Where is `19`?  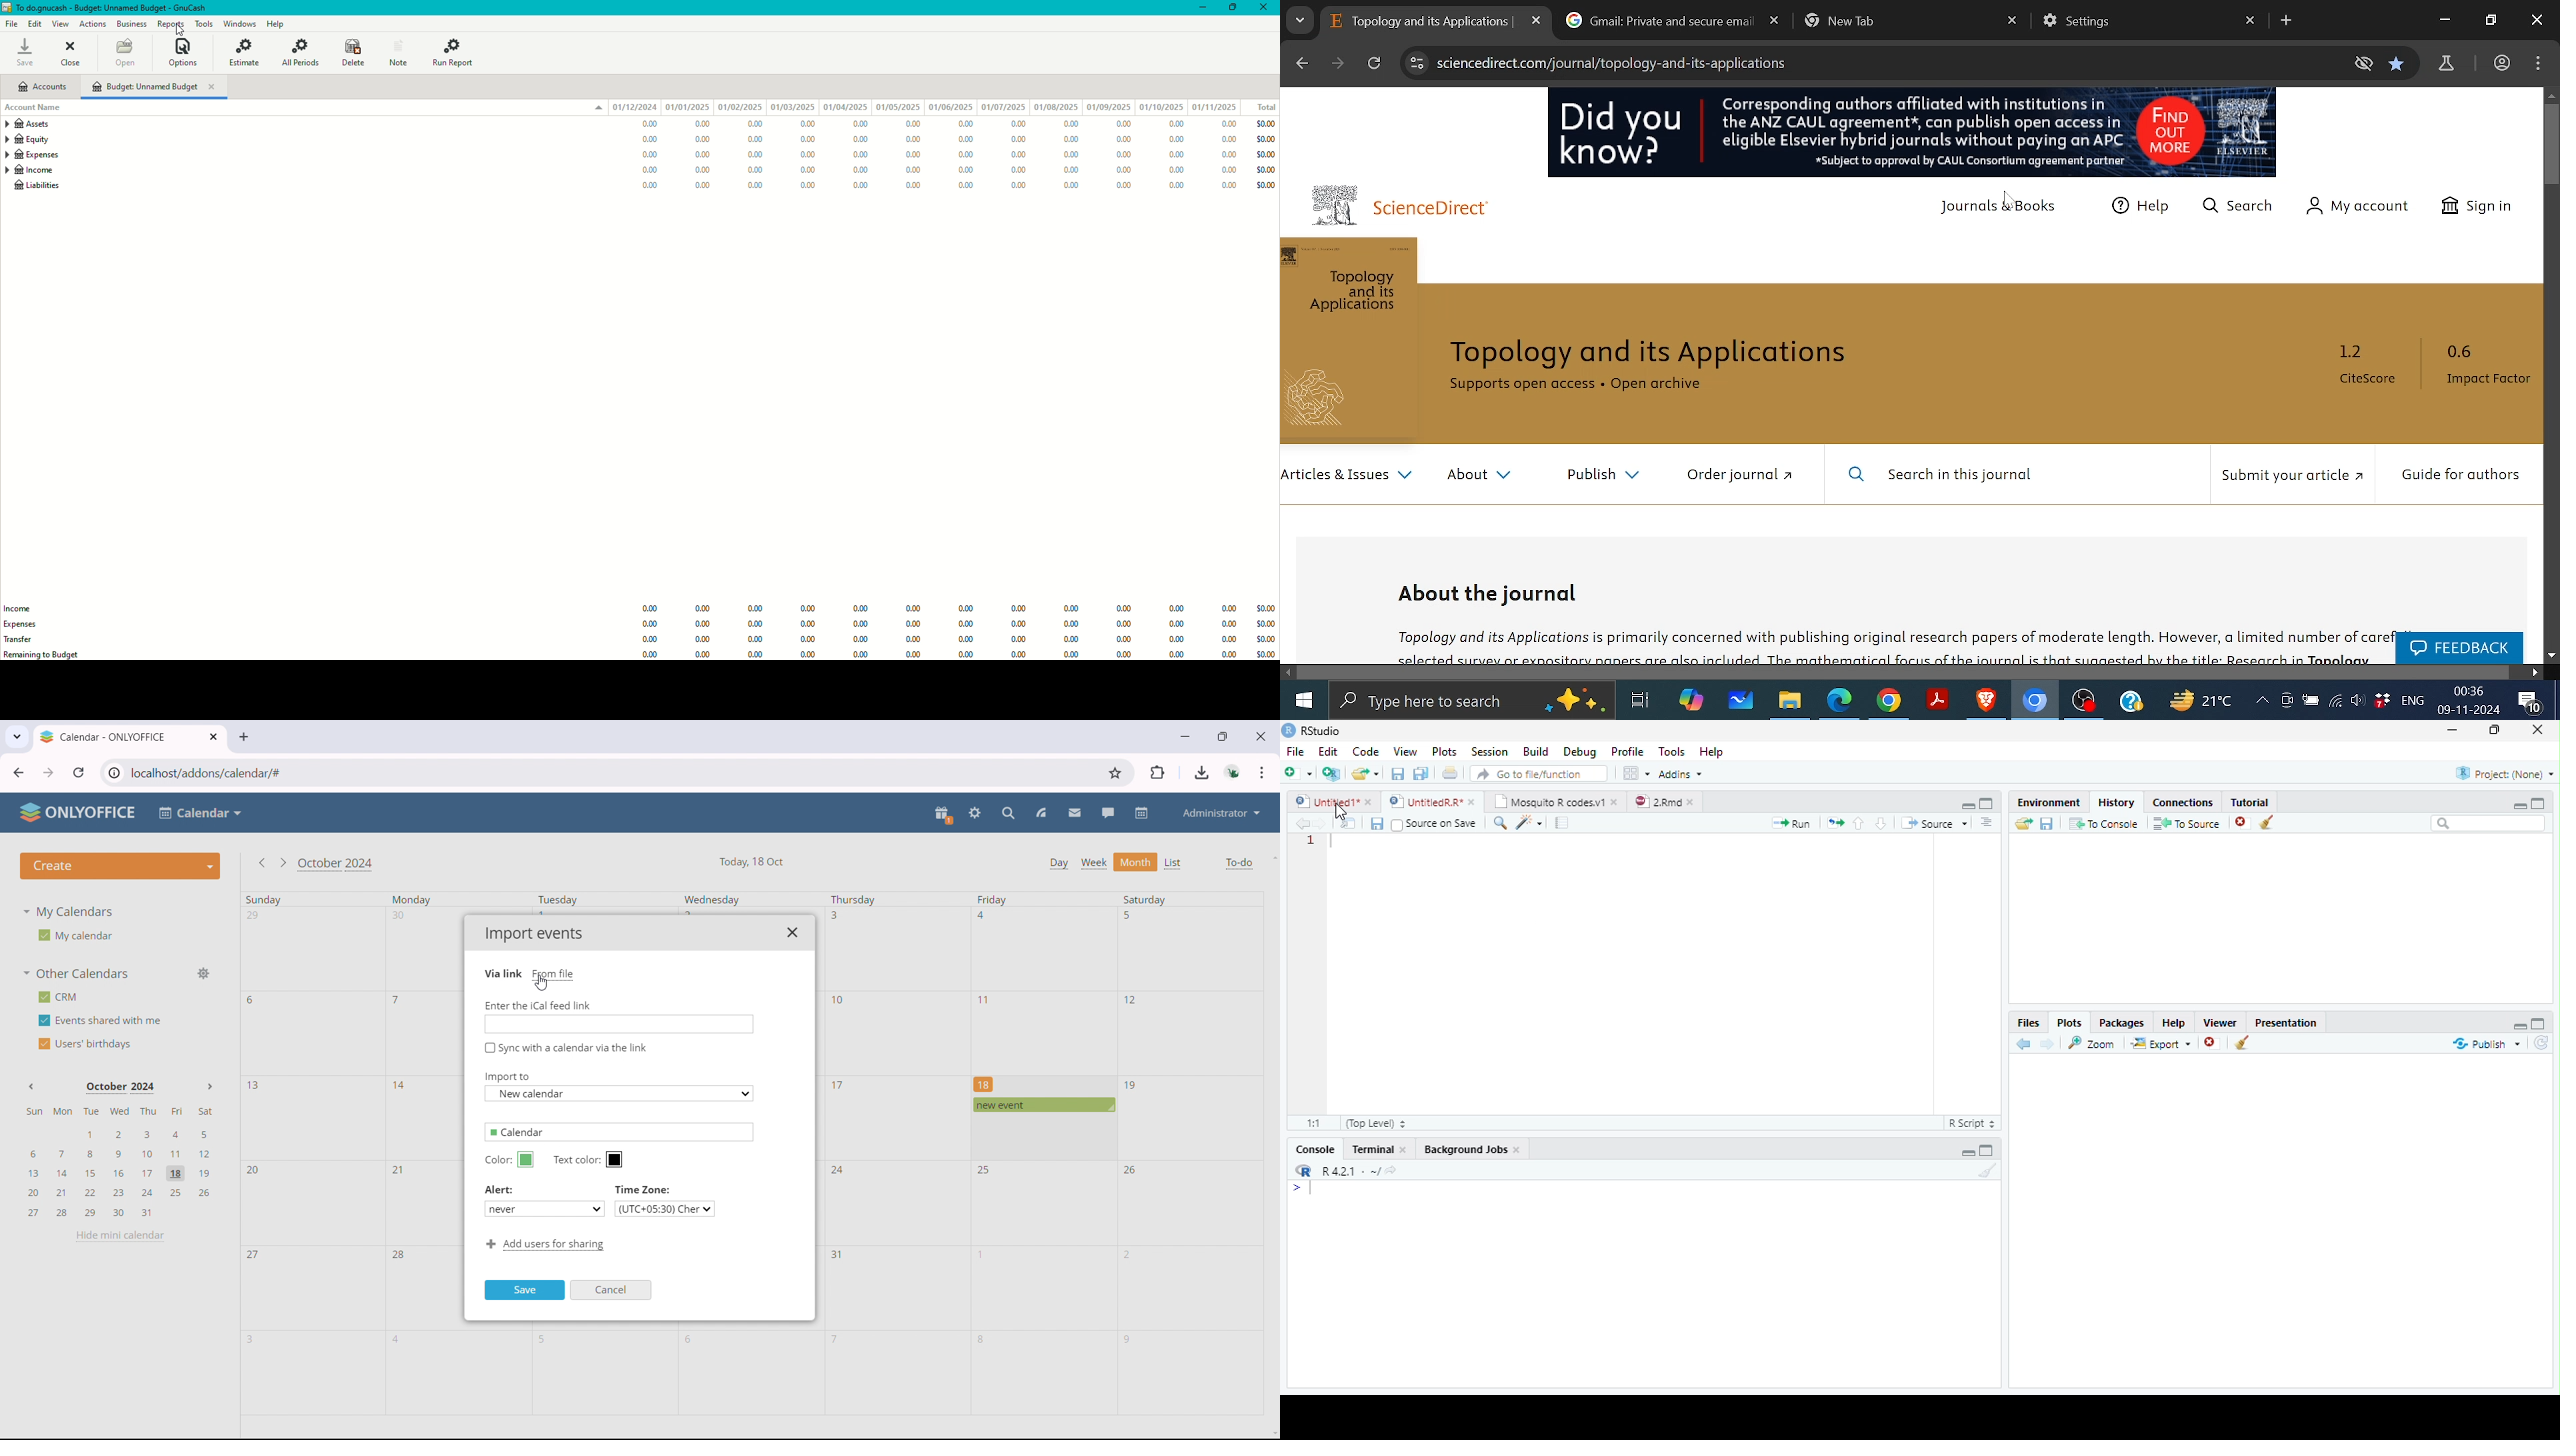 19 is located at coordinates (1131, 1086).